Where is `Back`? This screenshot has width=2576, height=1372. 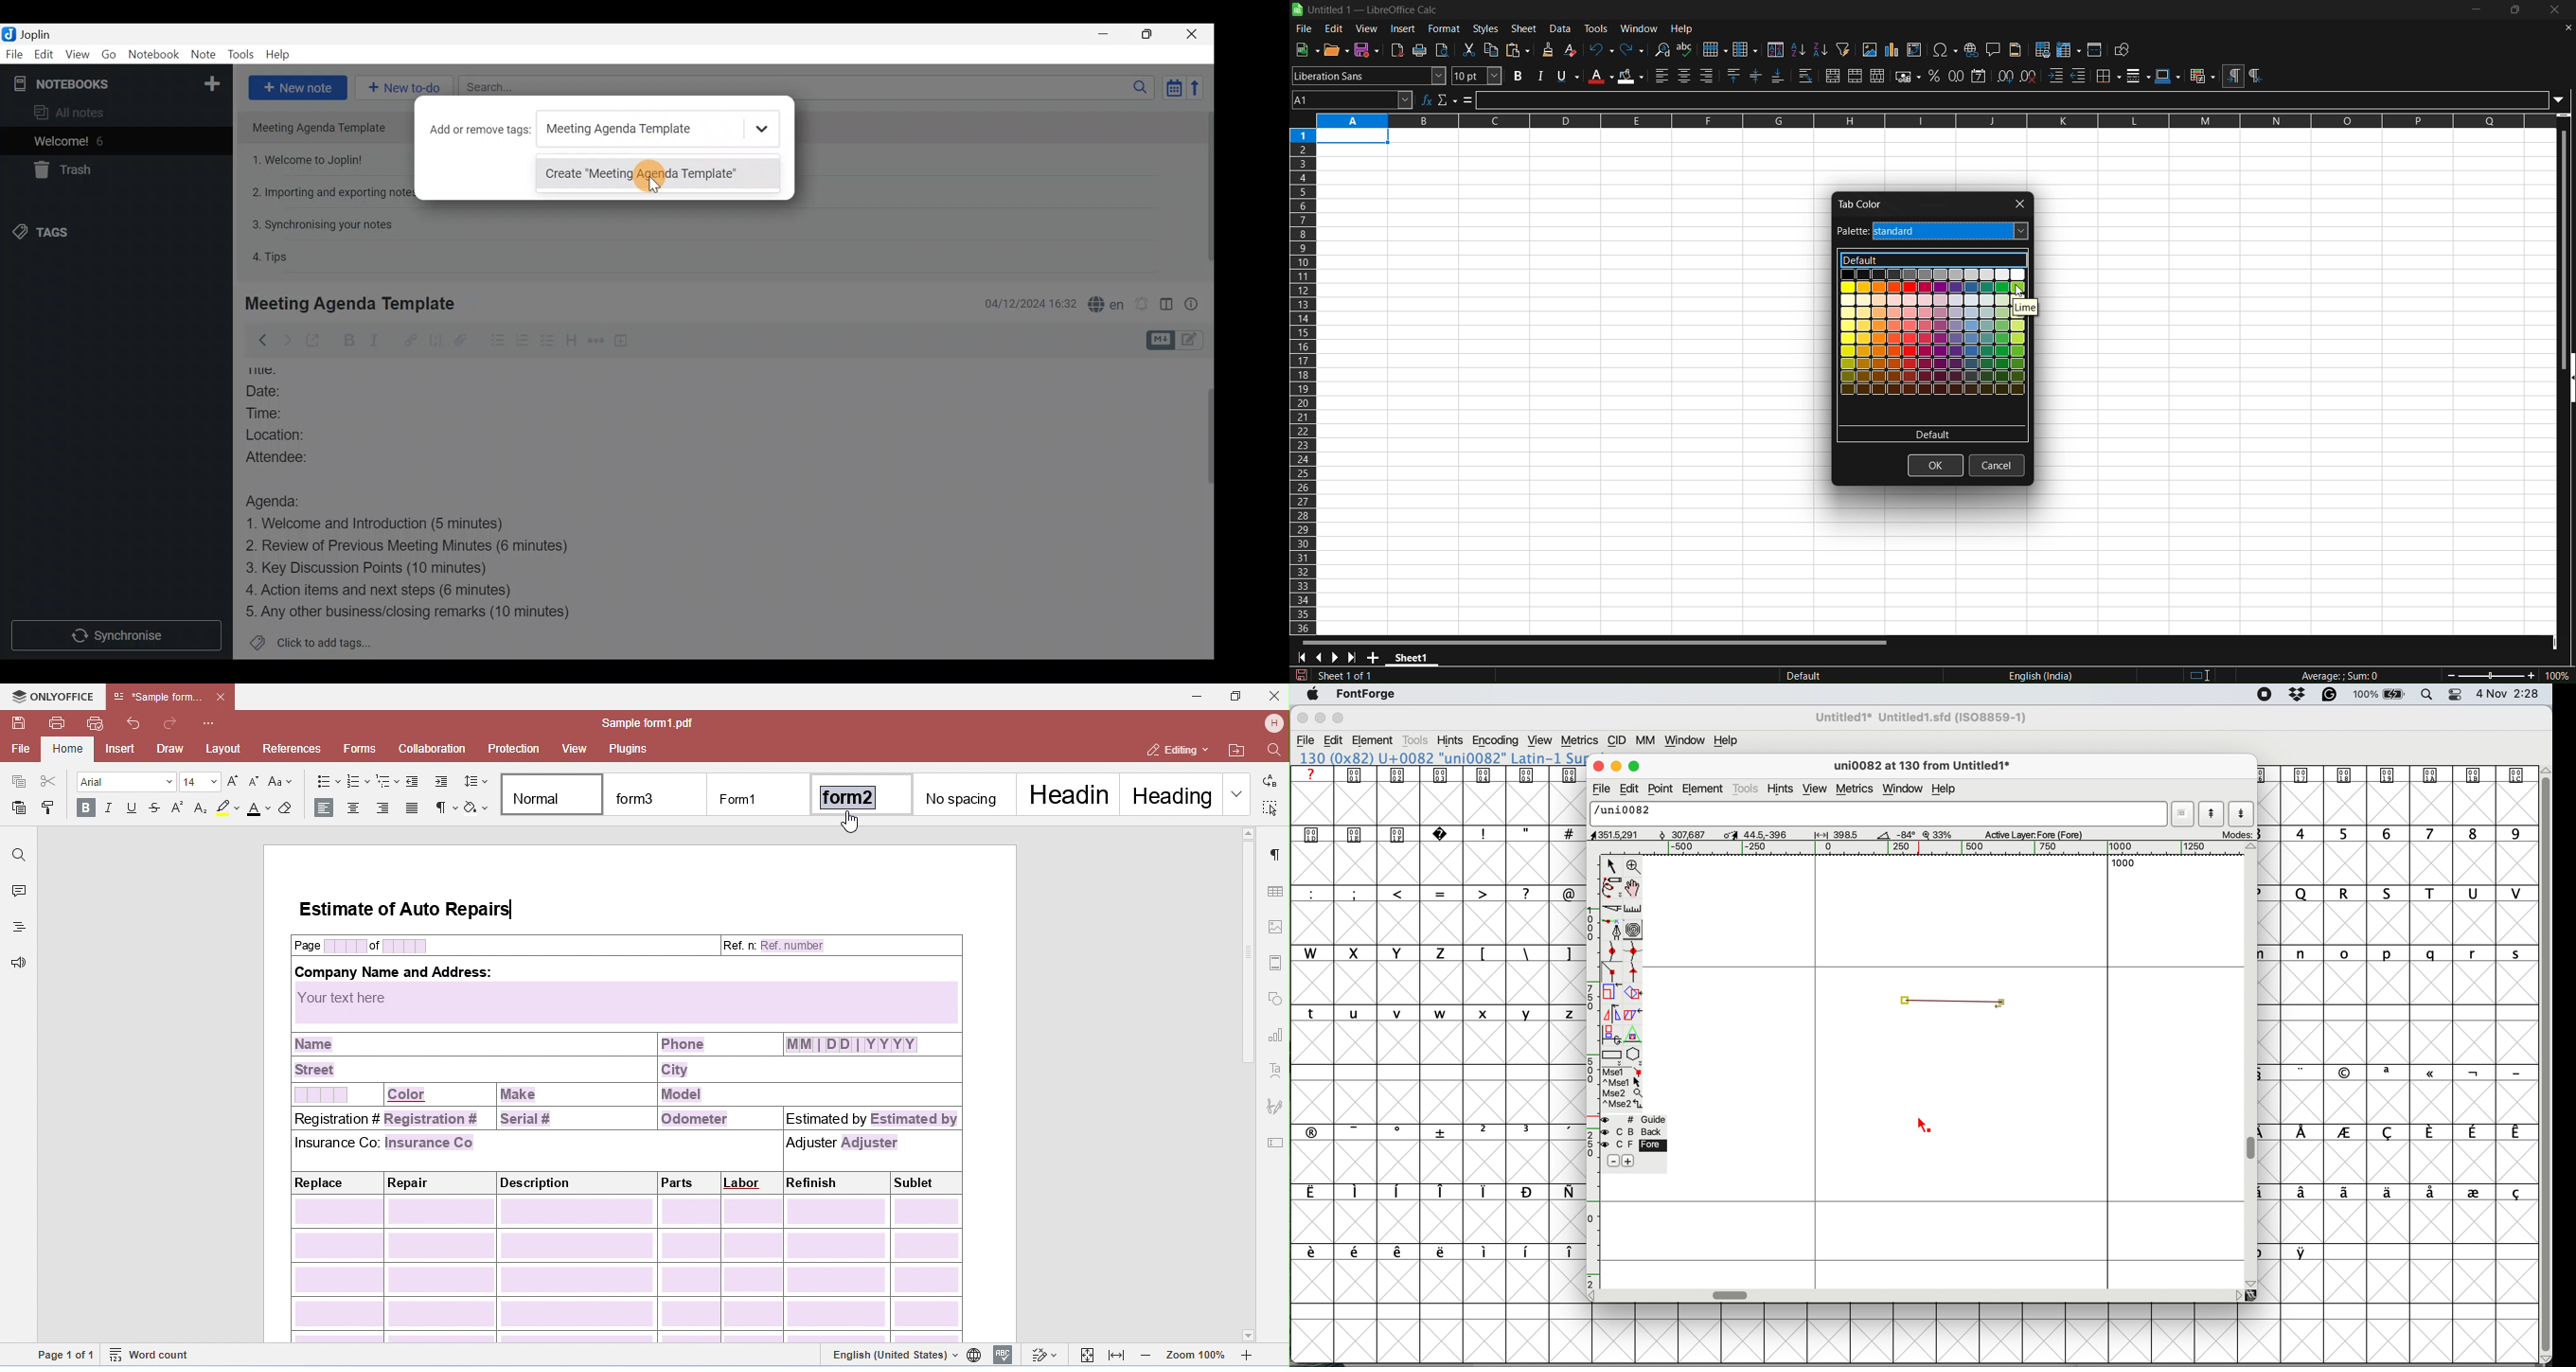
Back is located at coordinates (259, 342).